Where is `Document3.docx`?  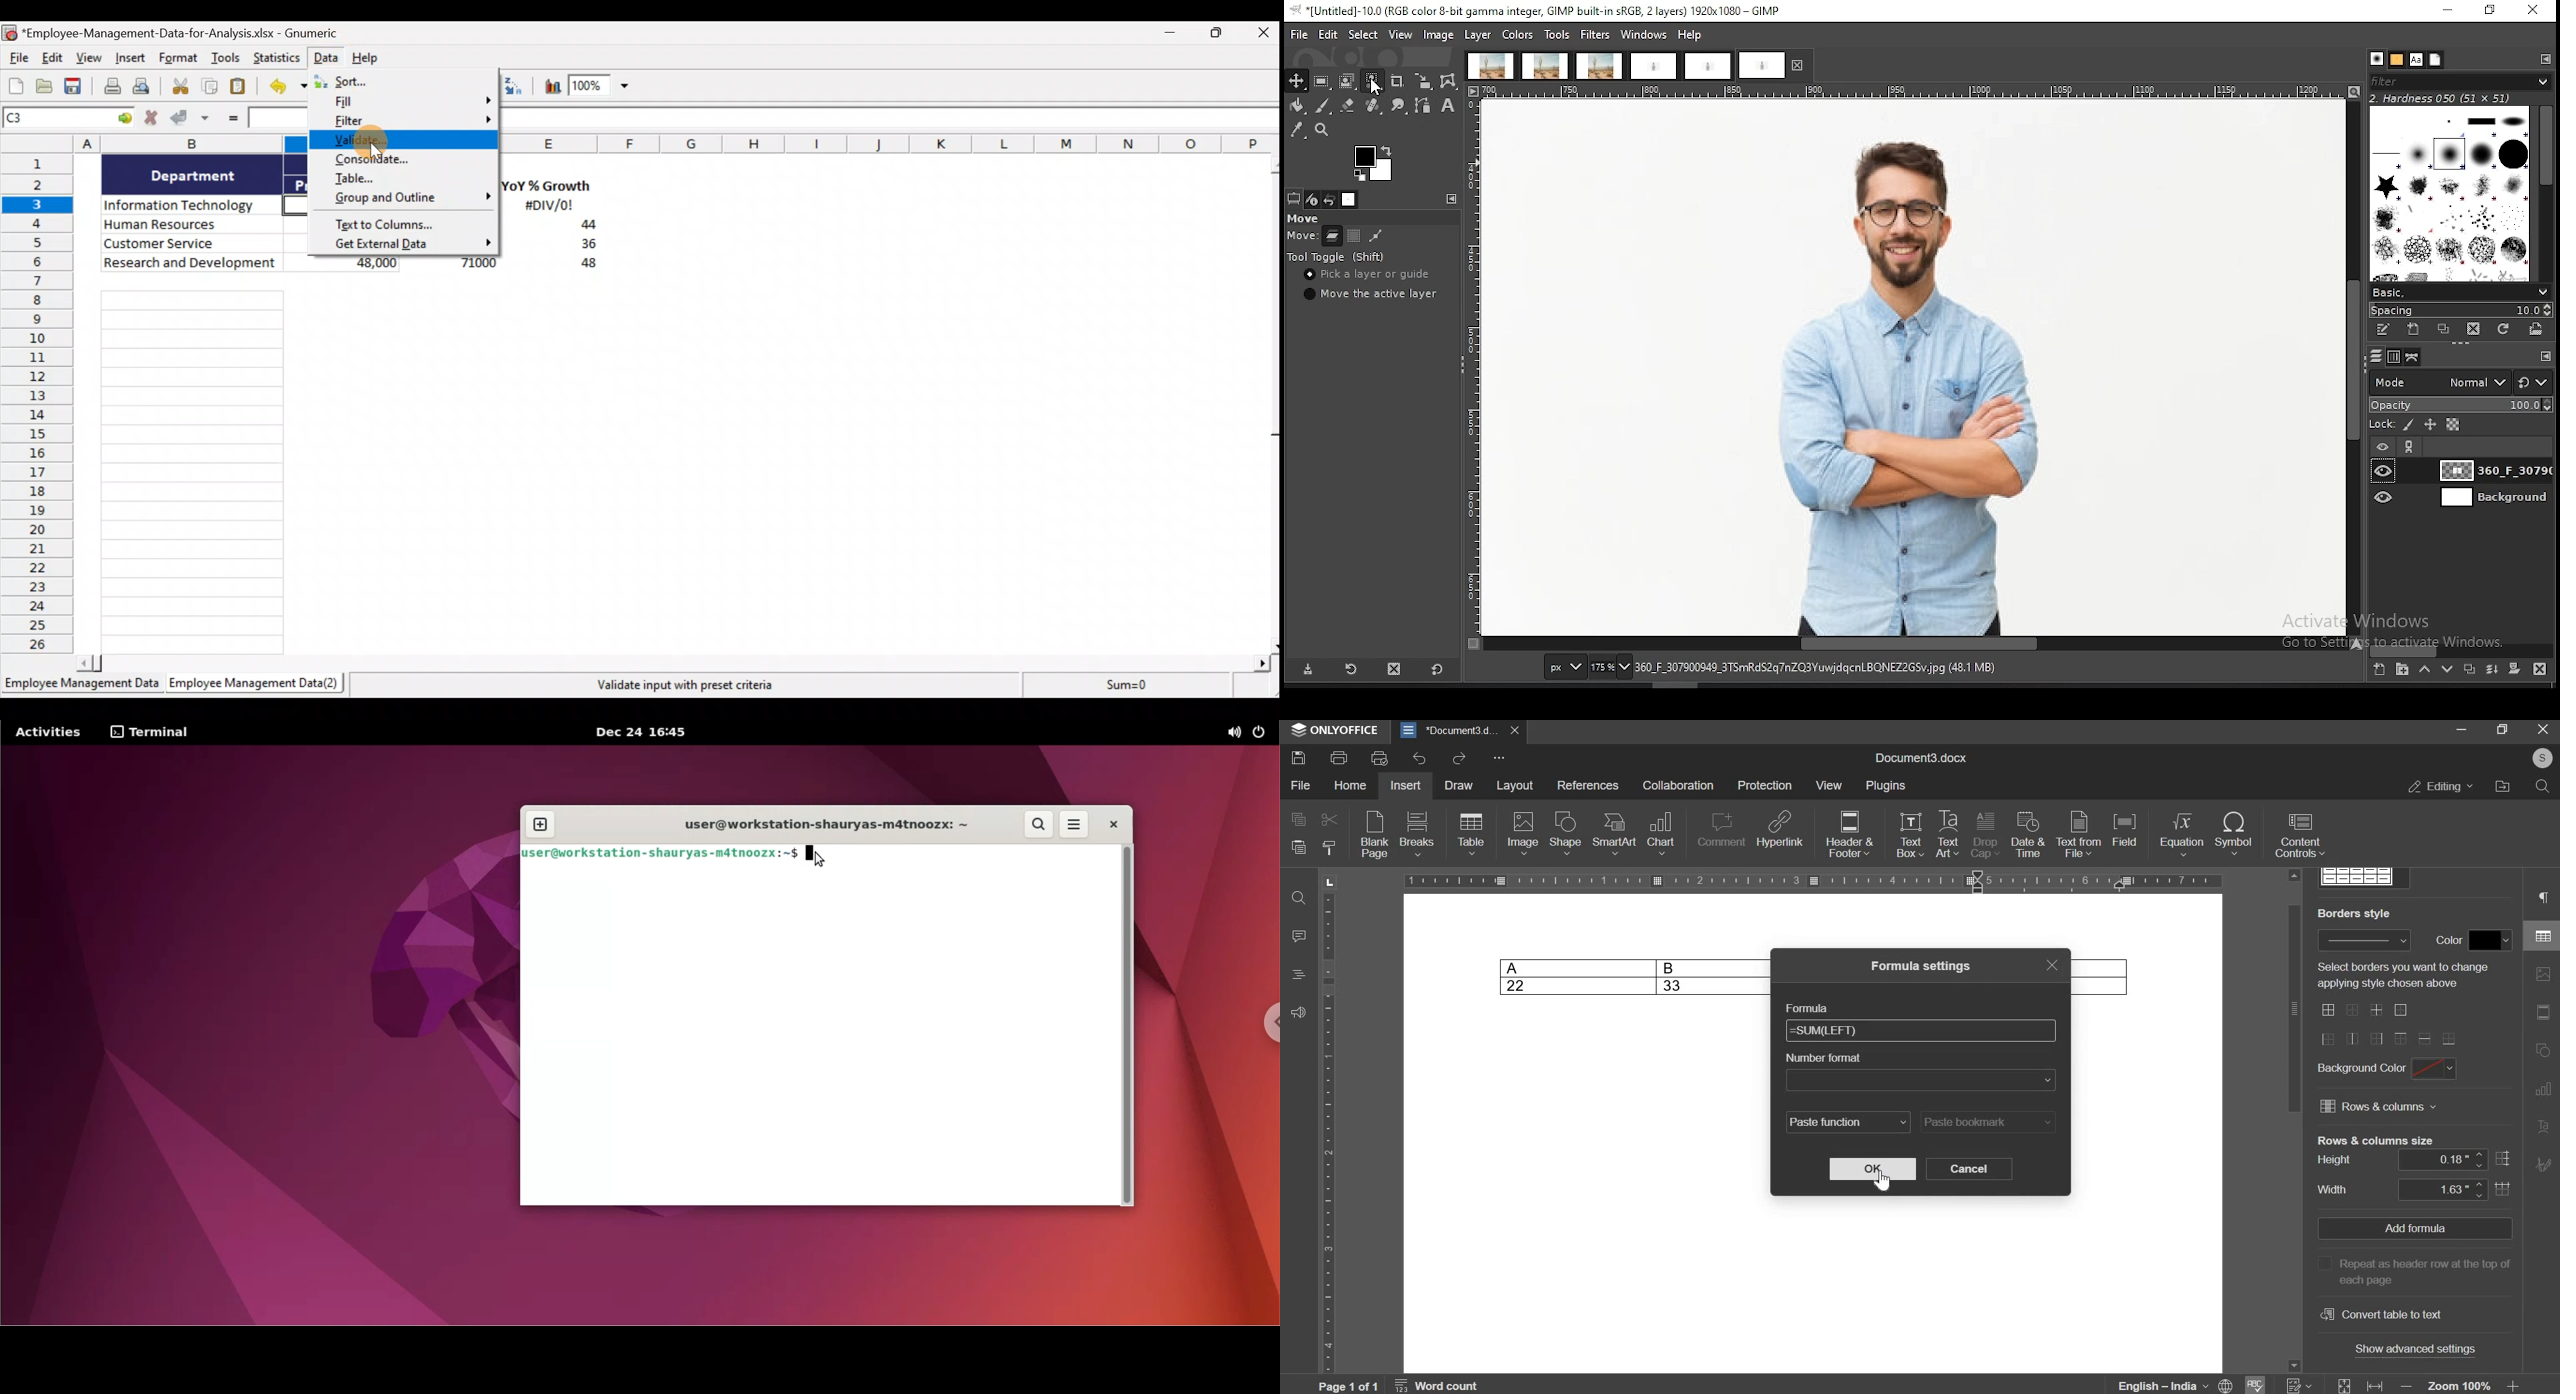 Document3.docx is located at coordinates (1919, 758).